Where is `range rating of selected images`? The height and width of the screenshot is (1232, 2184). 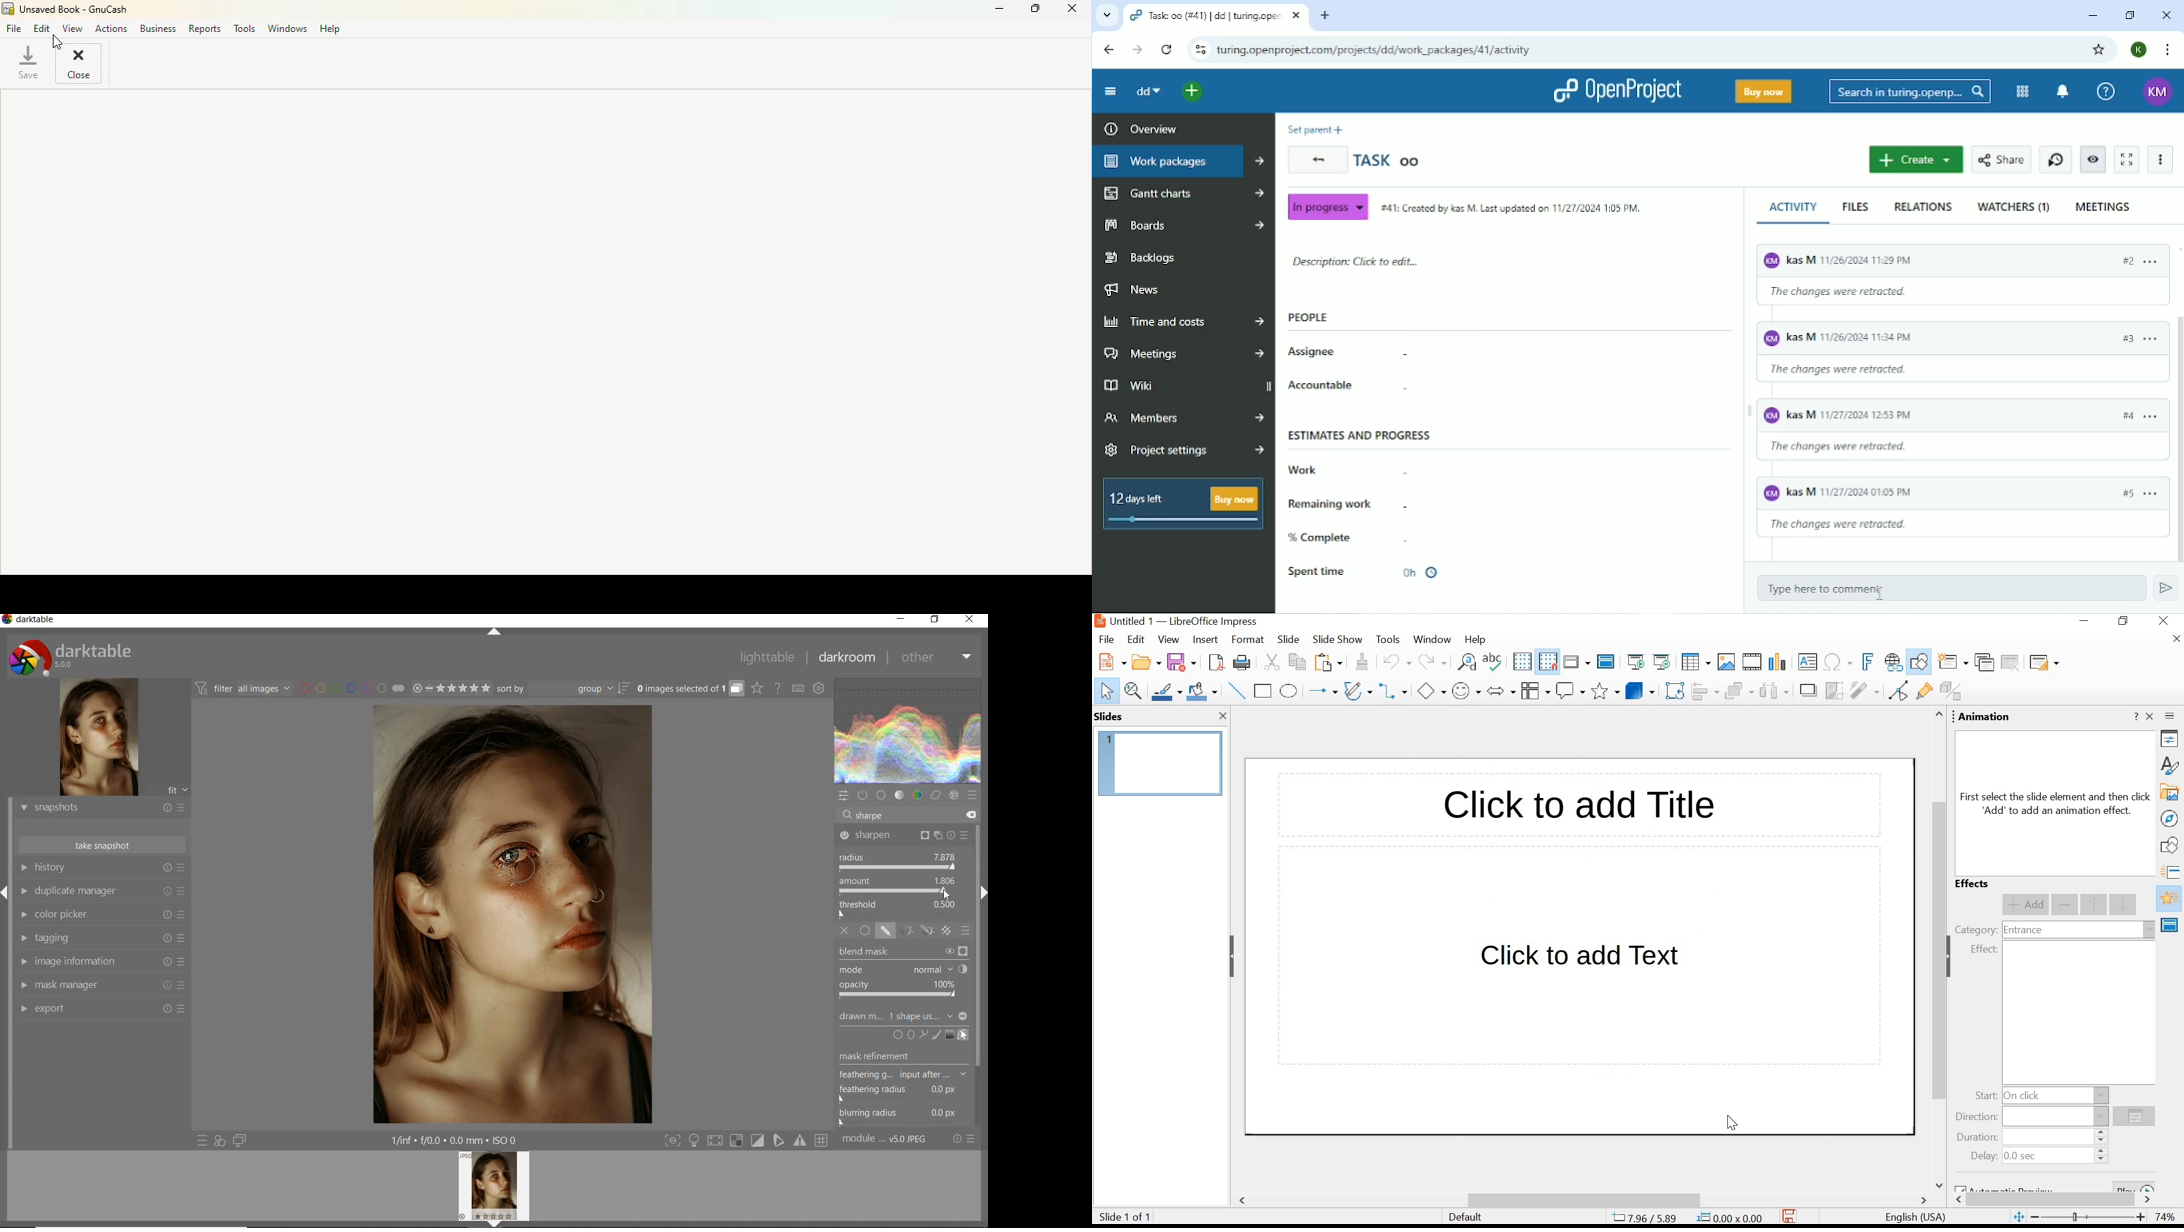
range rating of selected images is located at coordinates (451, 689).